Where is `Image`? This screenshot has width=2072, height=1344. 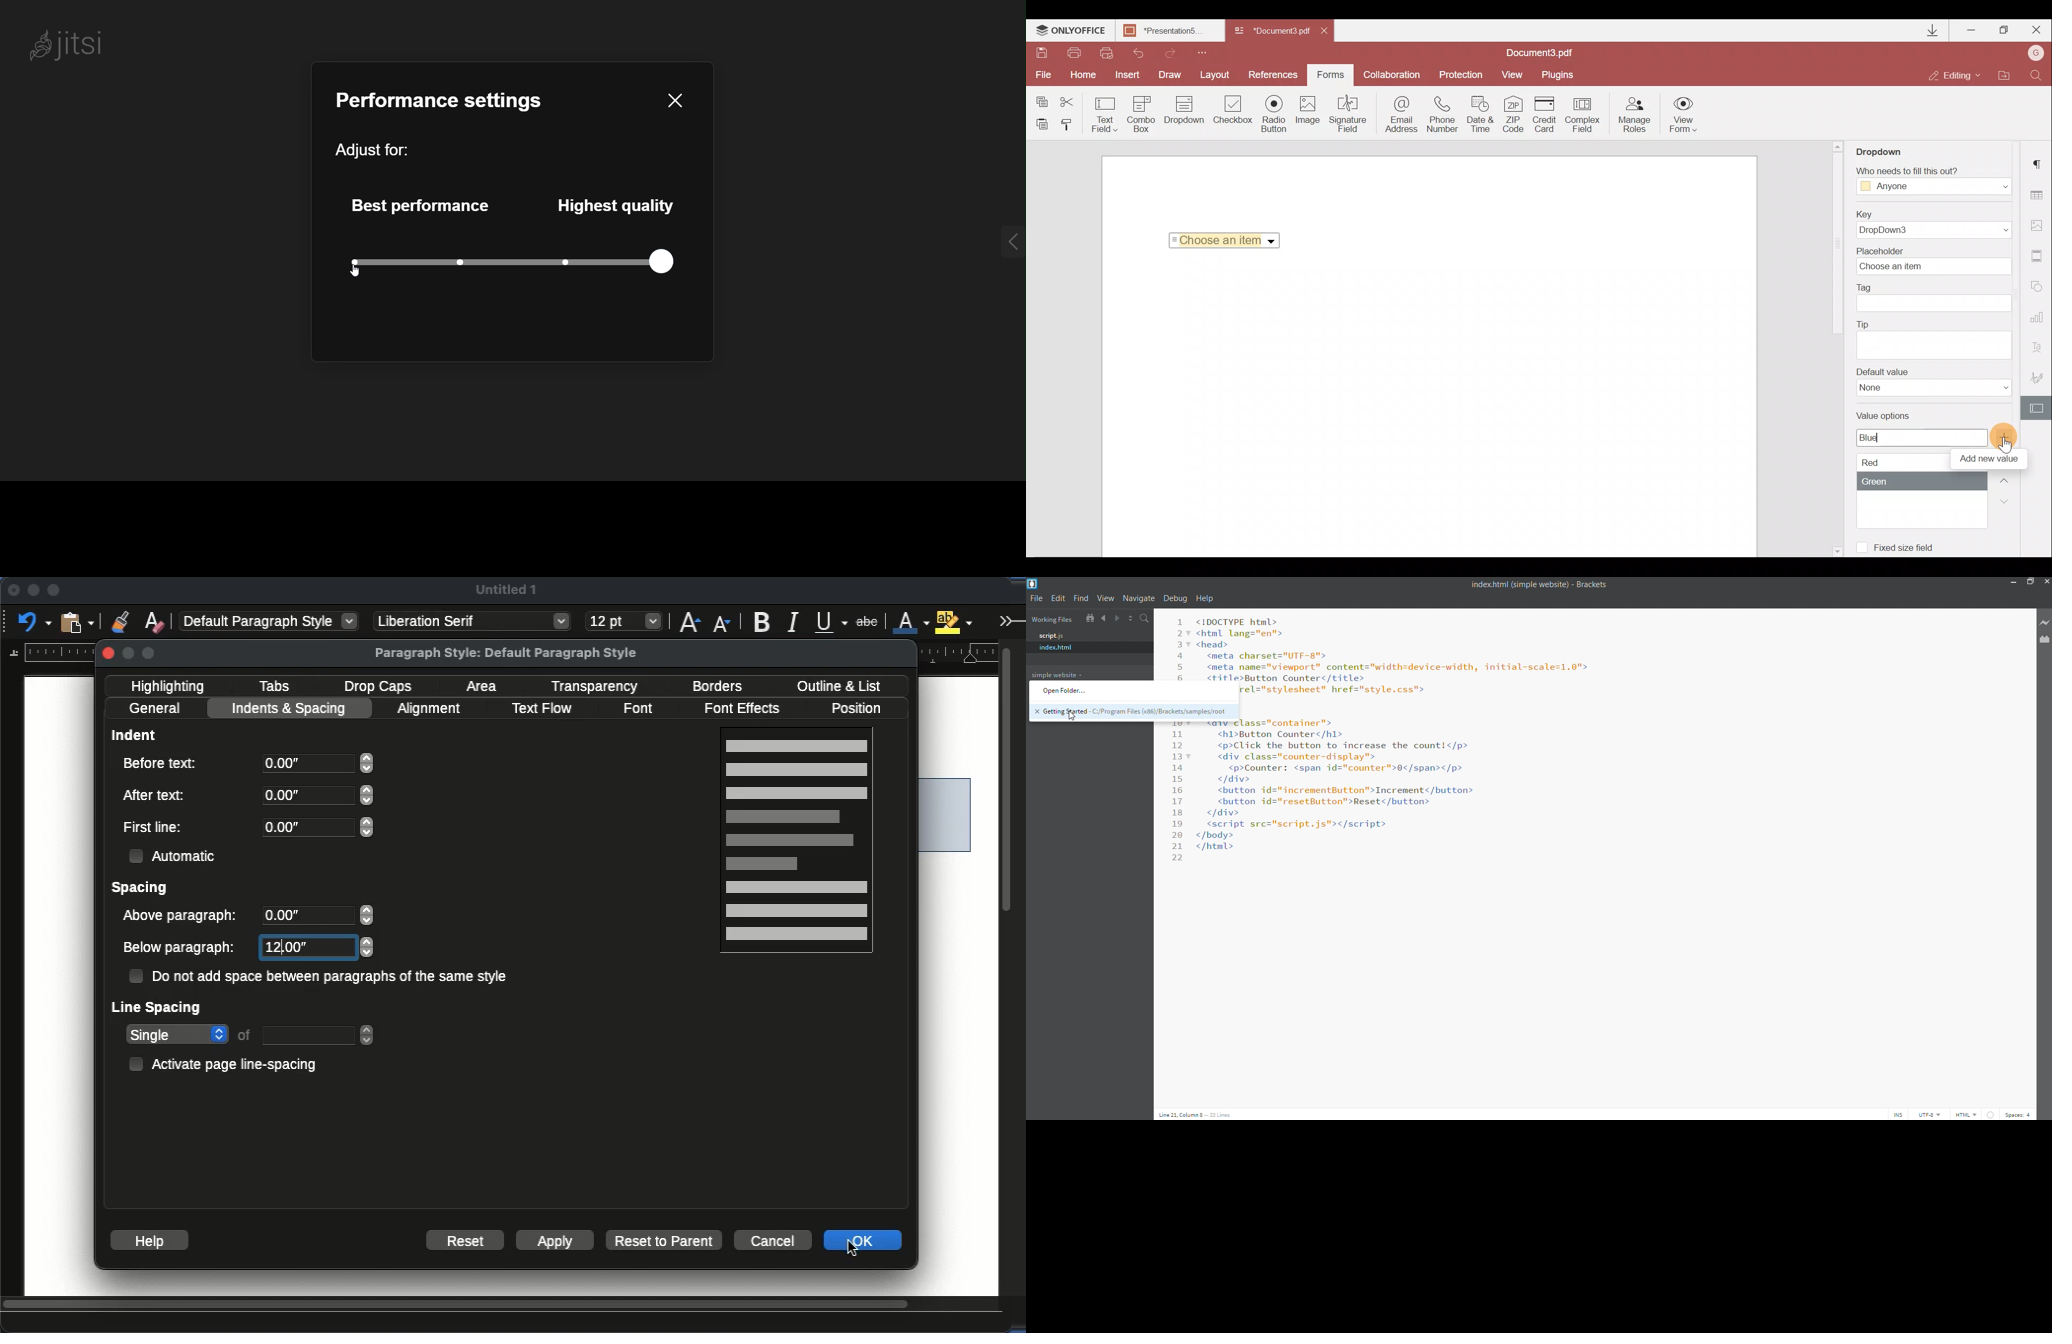
Image is located at coordinates (1310, 113).